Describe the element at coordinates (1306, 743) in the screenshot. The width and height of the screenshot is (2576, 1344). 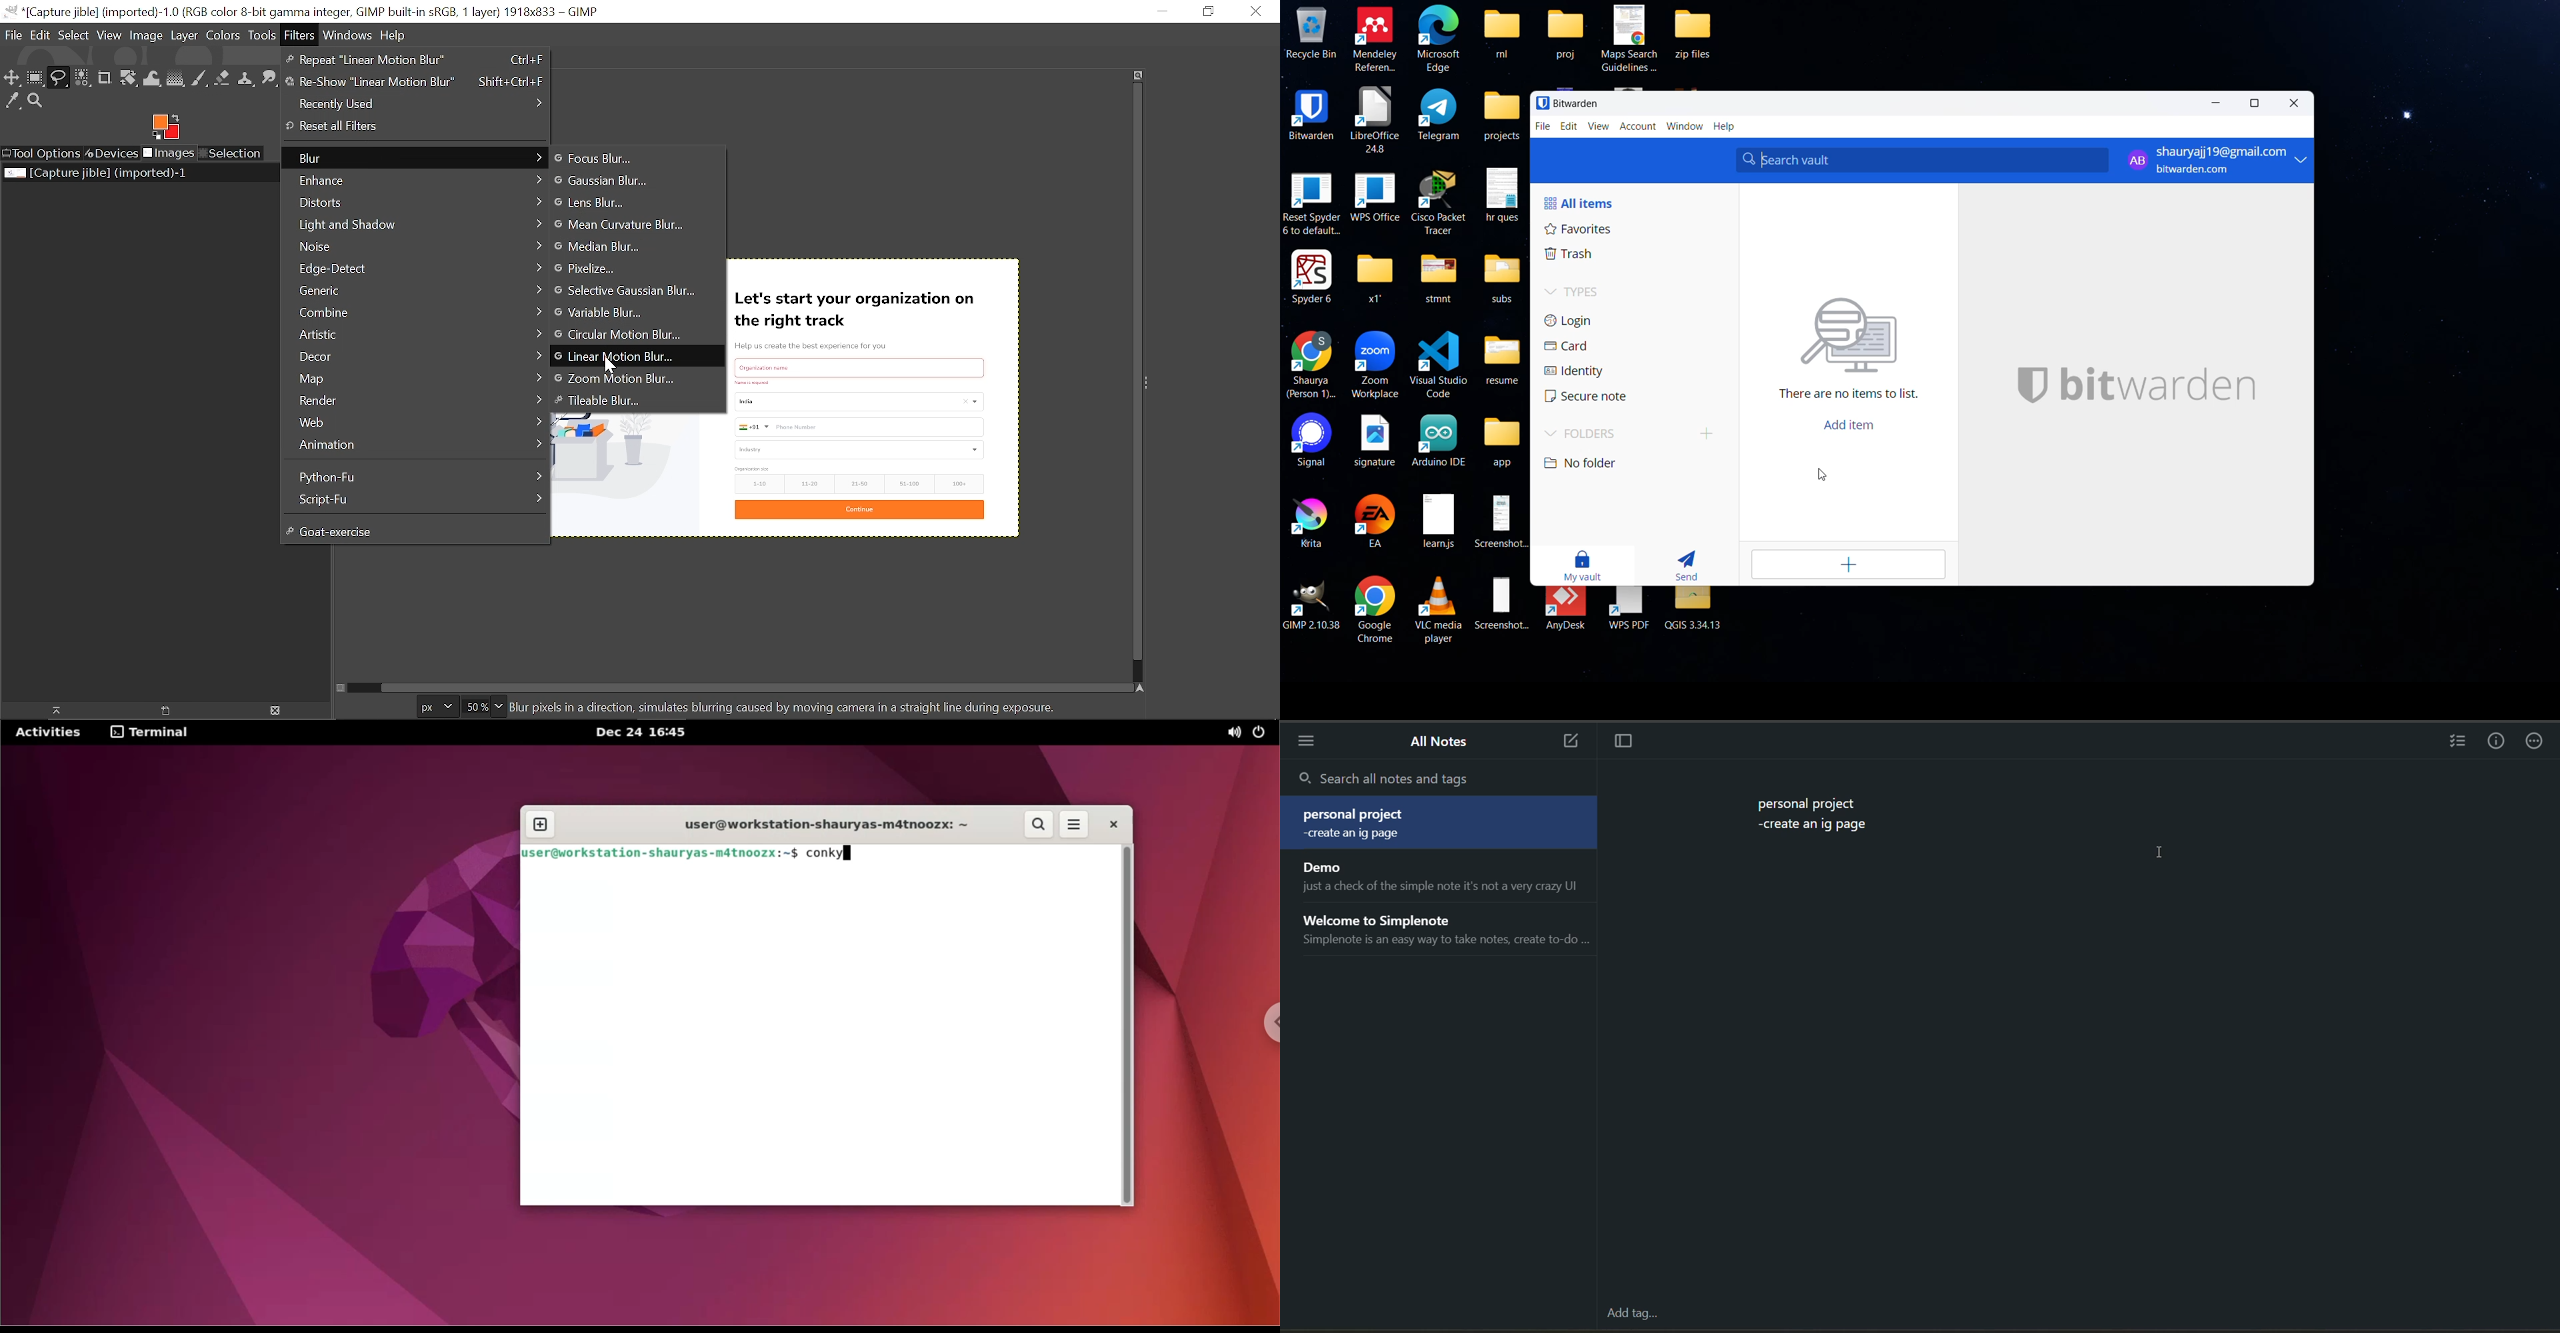
I see `menu` at that location.